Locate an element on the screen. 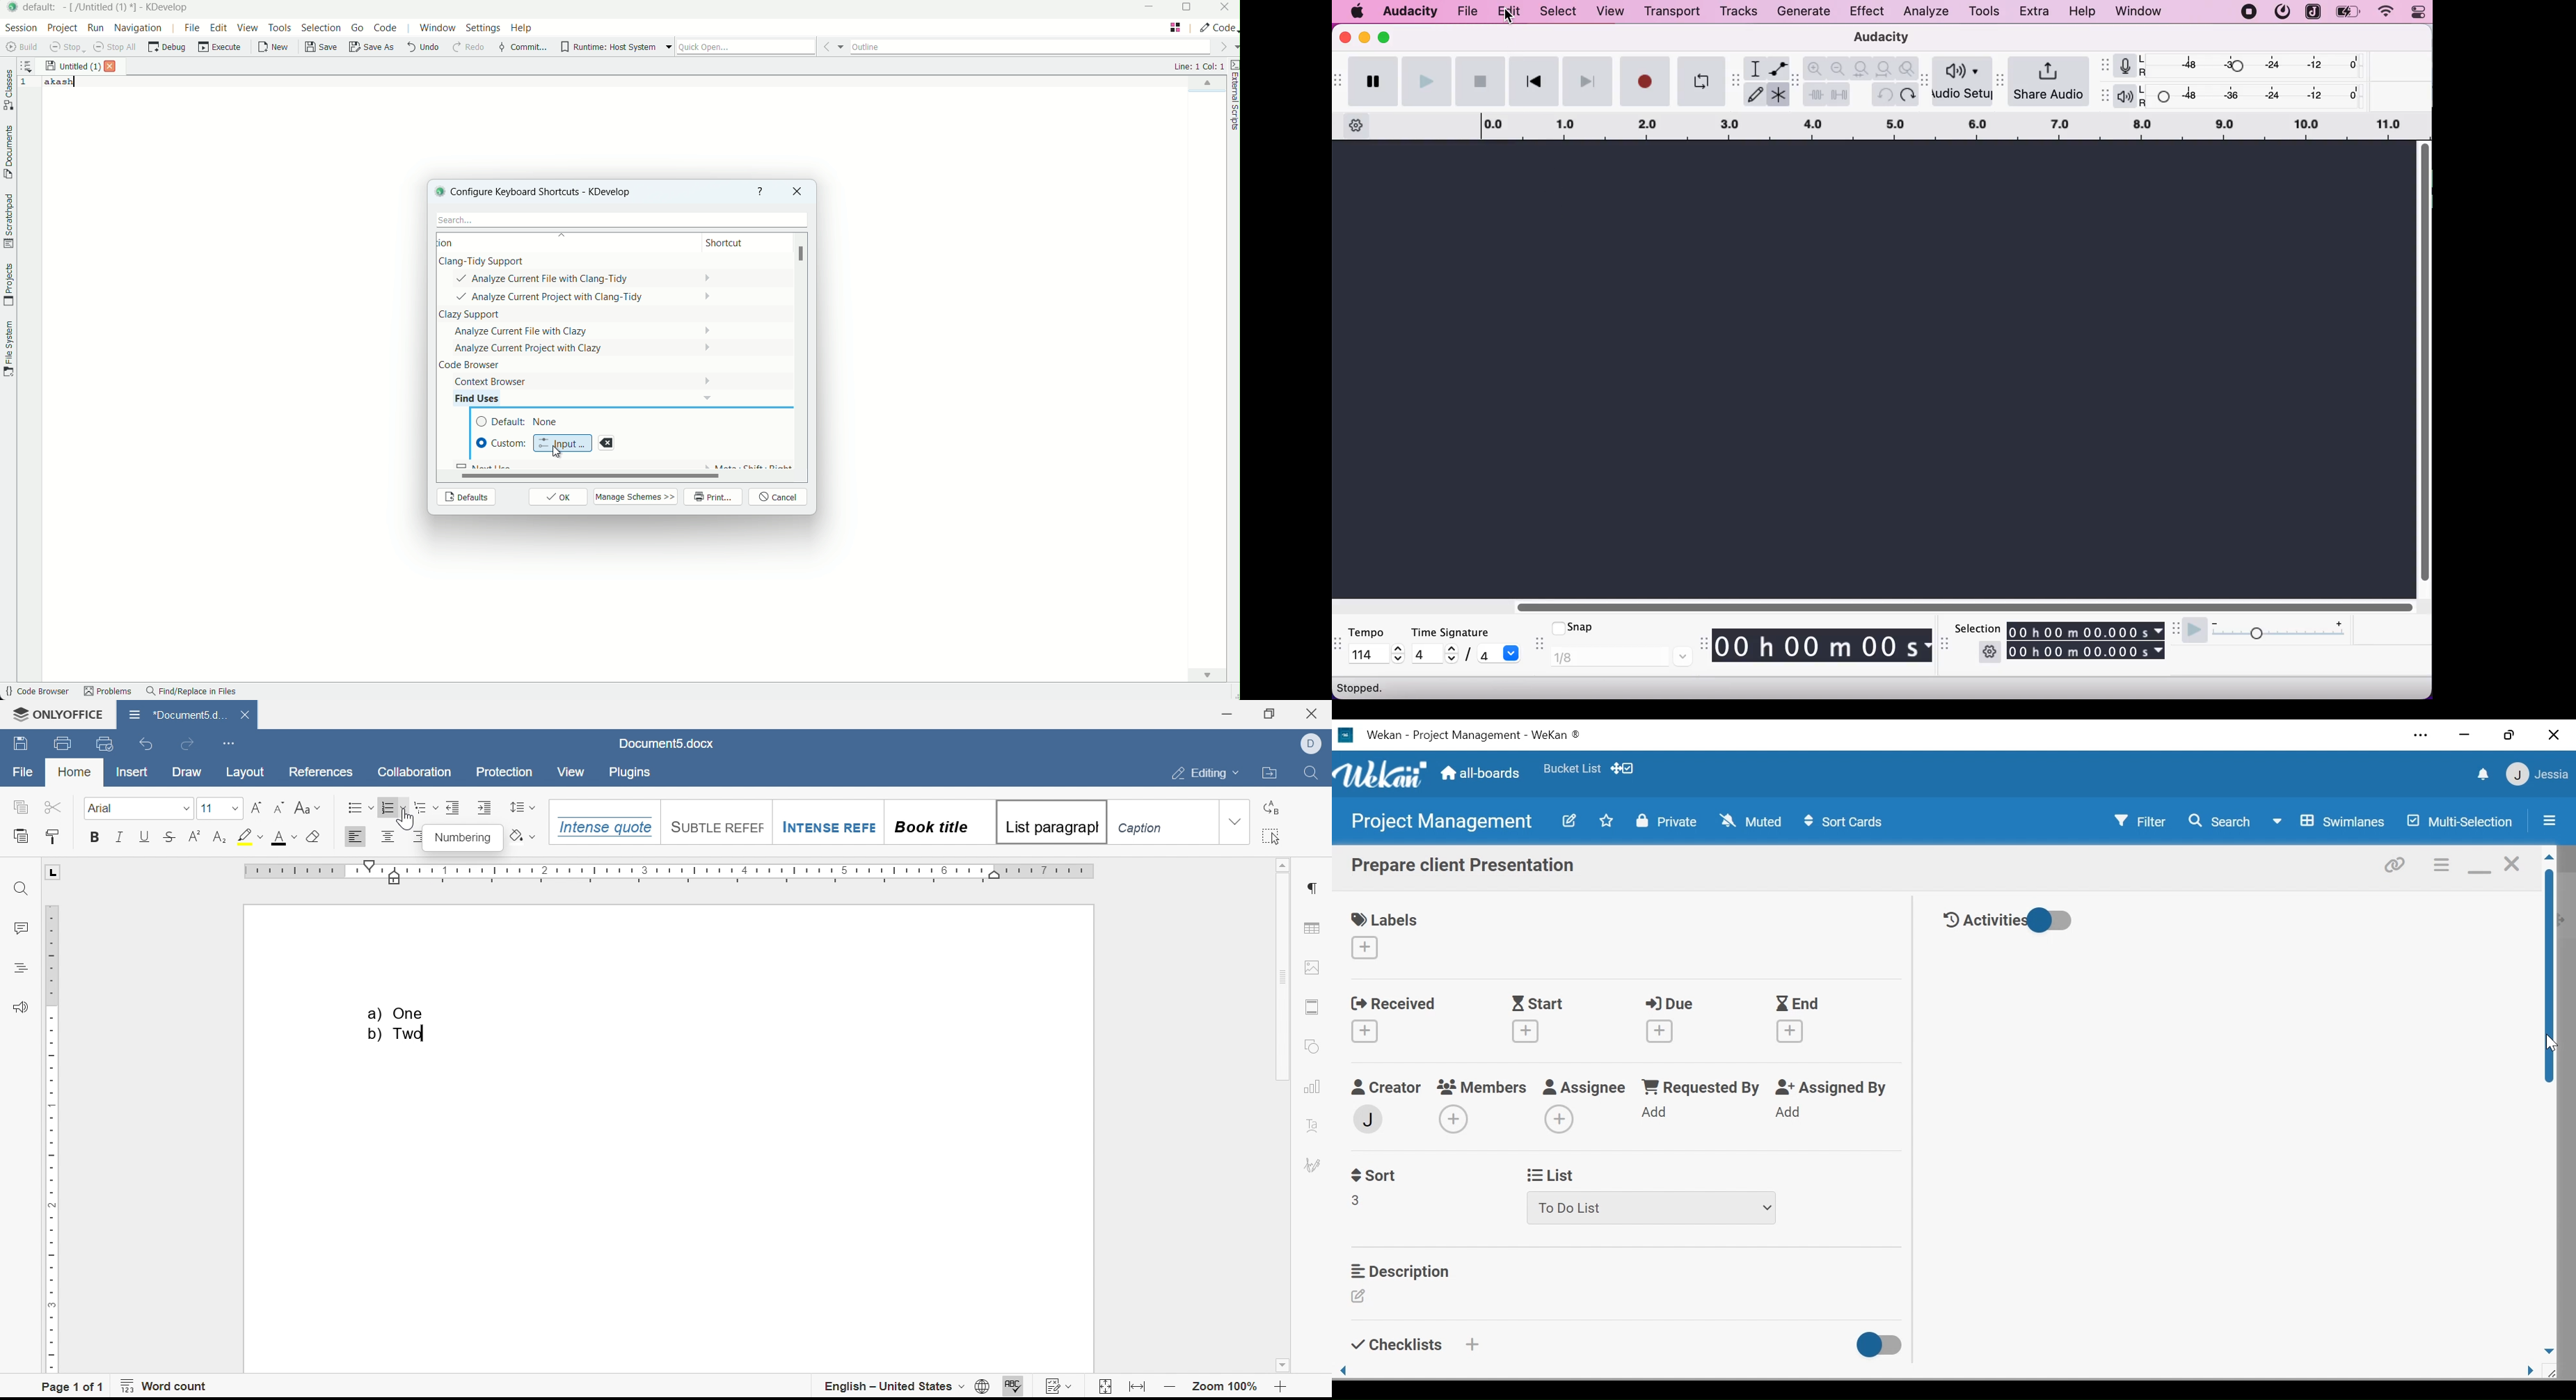 This screenshot has width=2576, height=1400. audacity is located at coordinates (1877, 38).